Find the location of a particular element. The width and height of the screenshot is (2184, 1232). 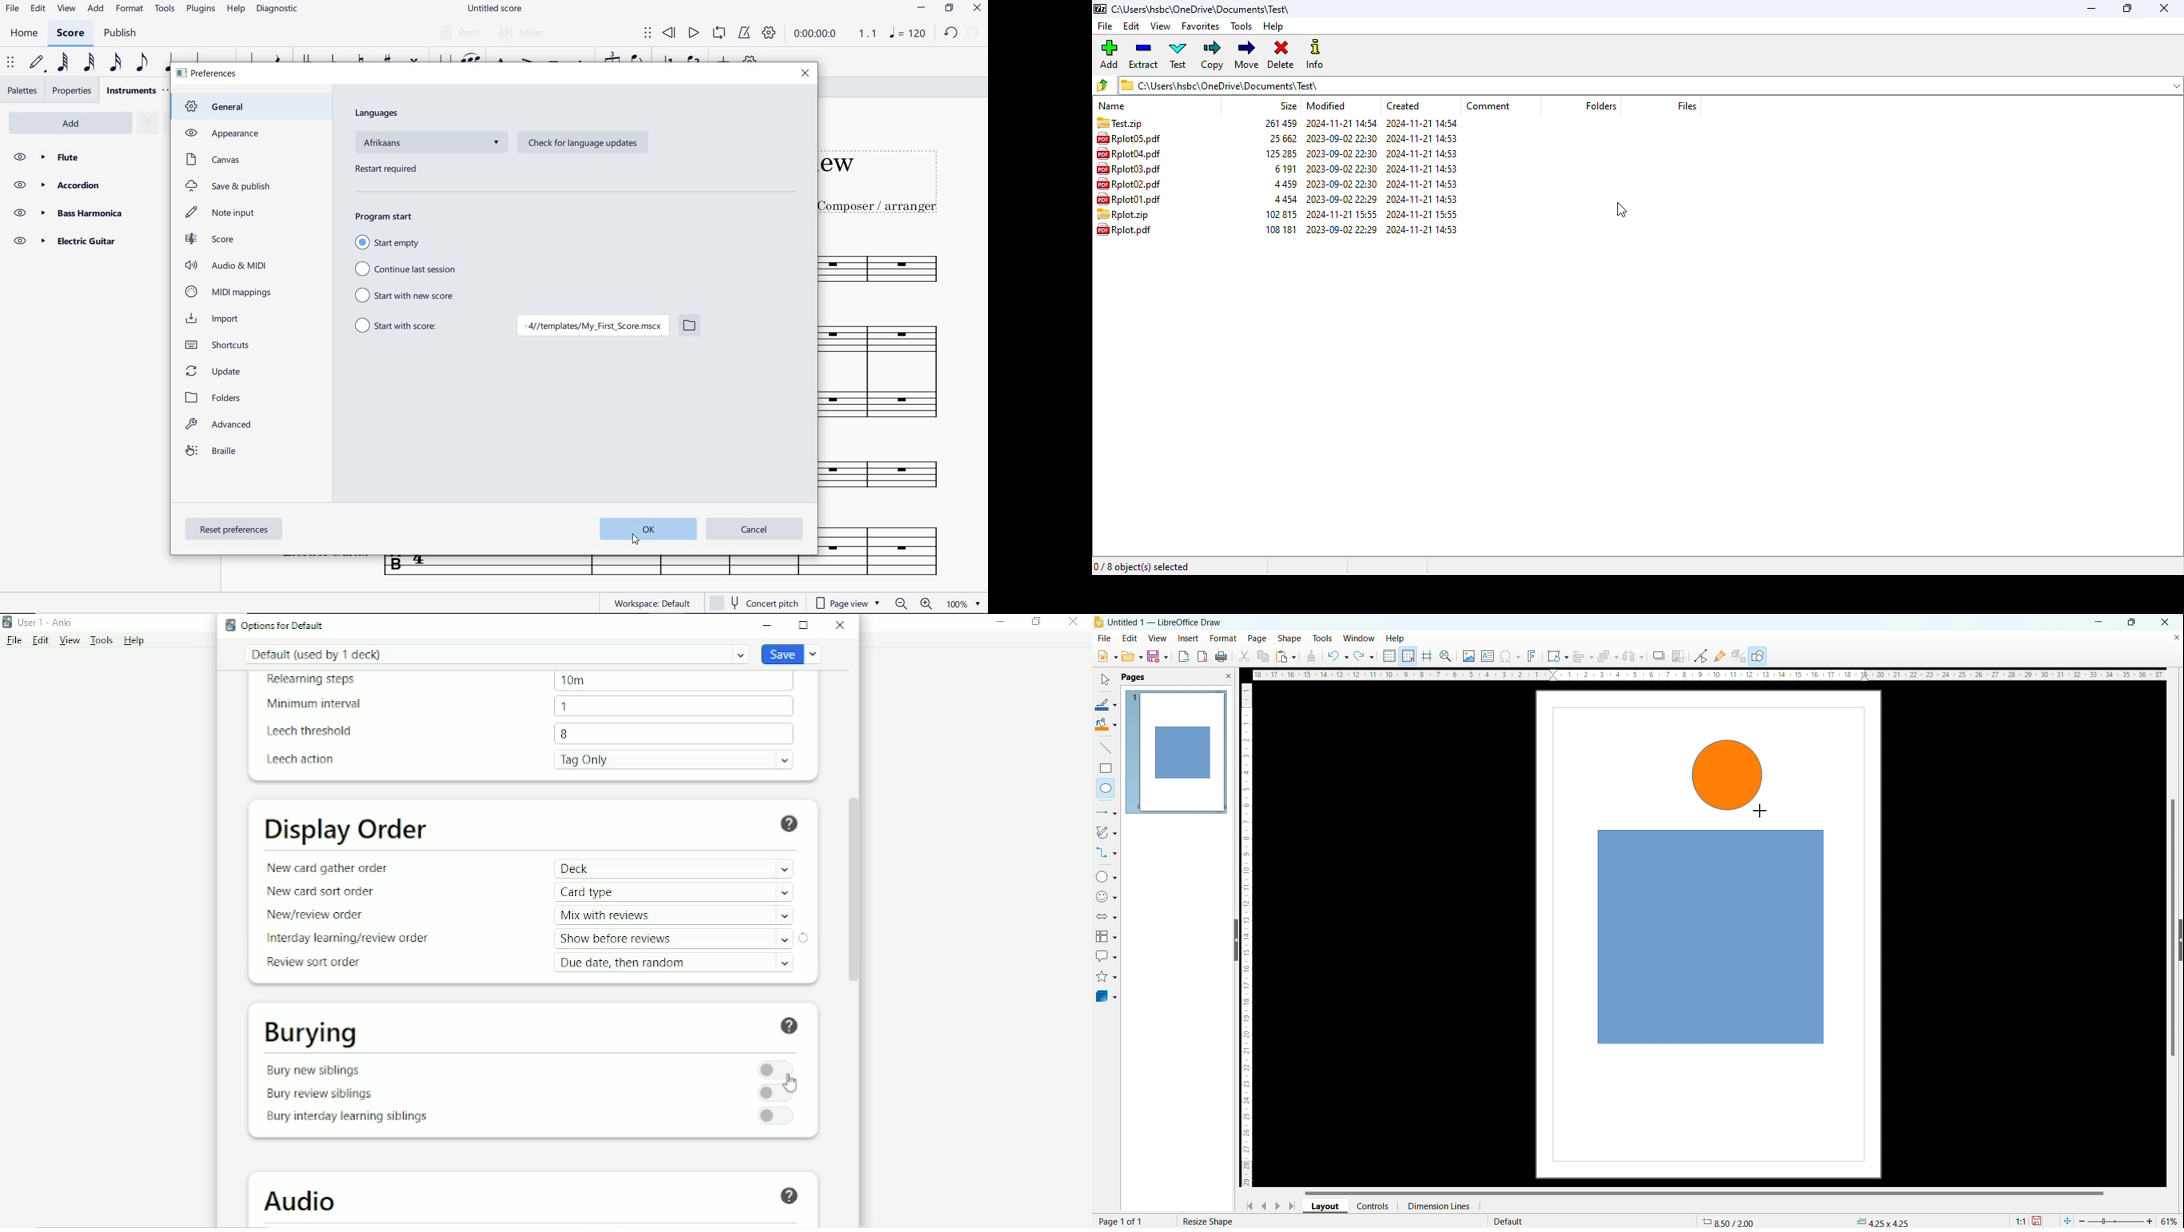

languages is located at coordinates (378, 114).